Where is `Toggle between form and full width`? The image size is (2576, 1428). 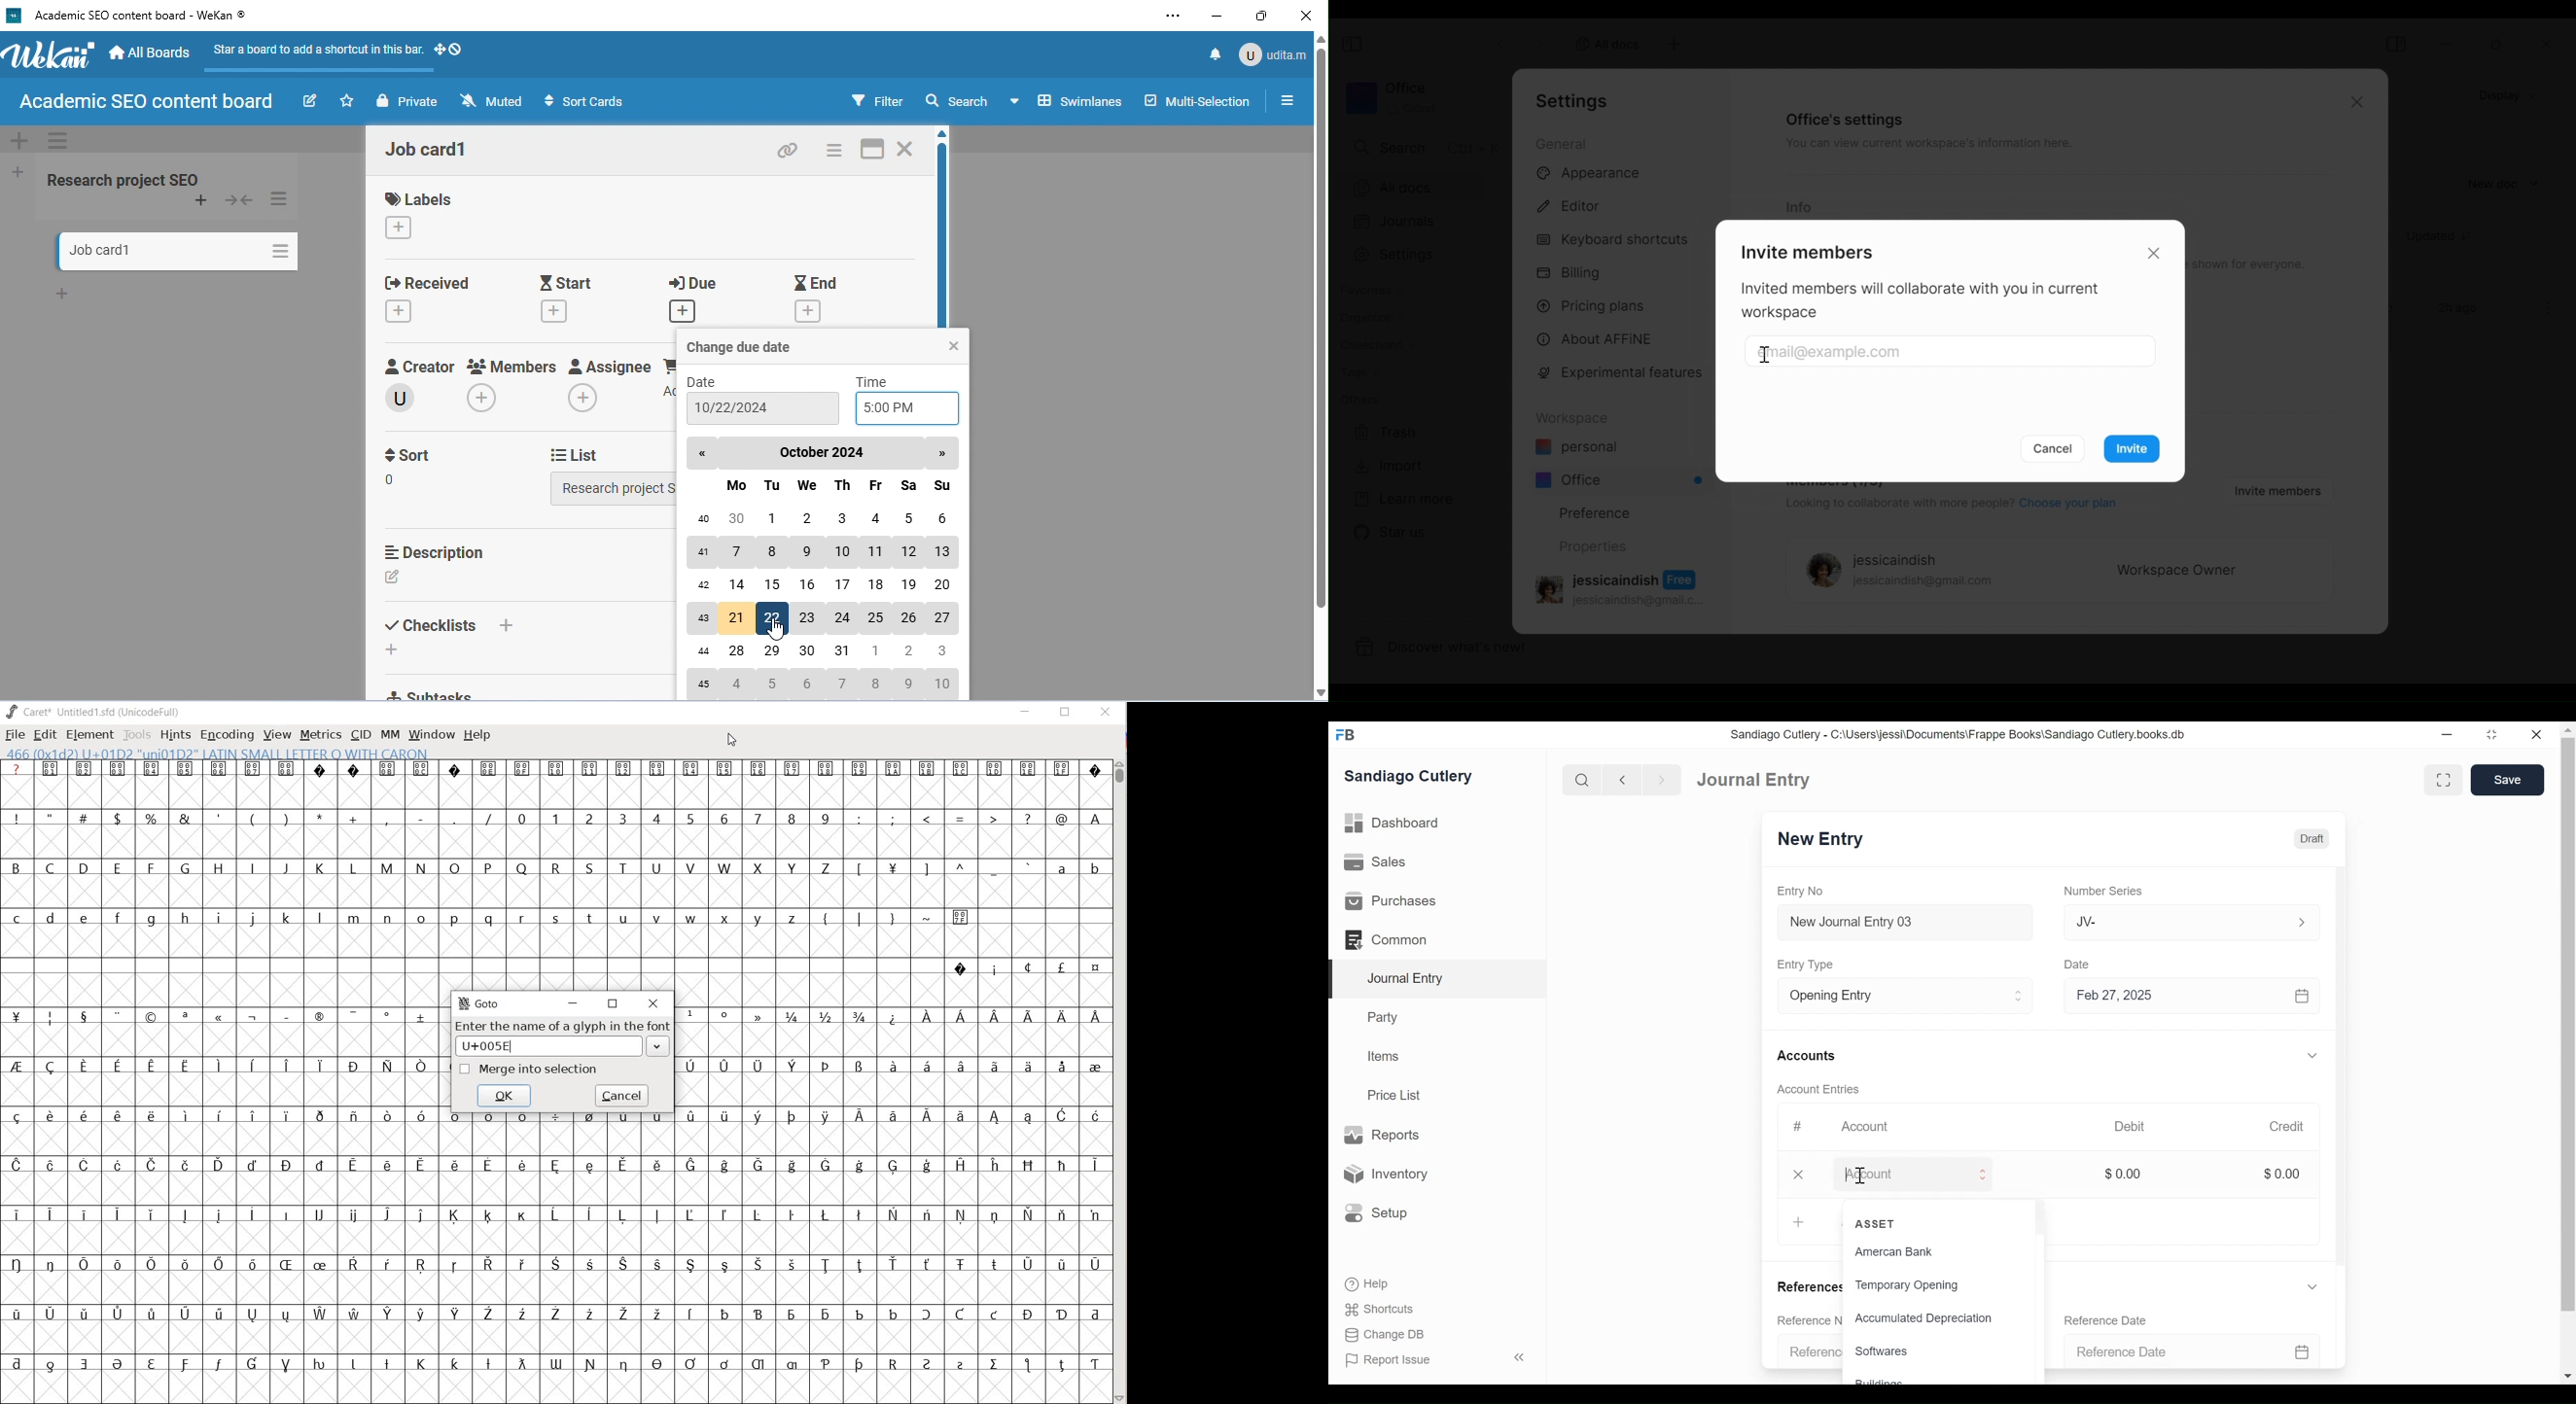
Toggle between form and full width is located at coordinates (2445, 780).